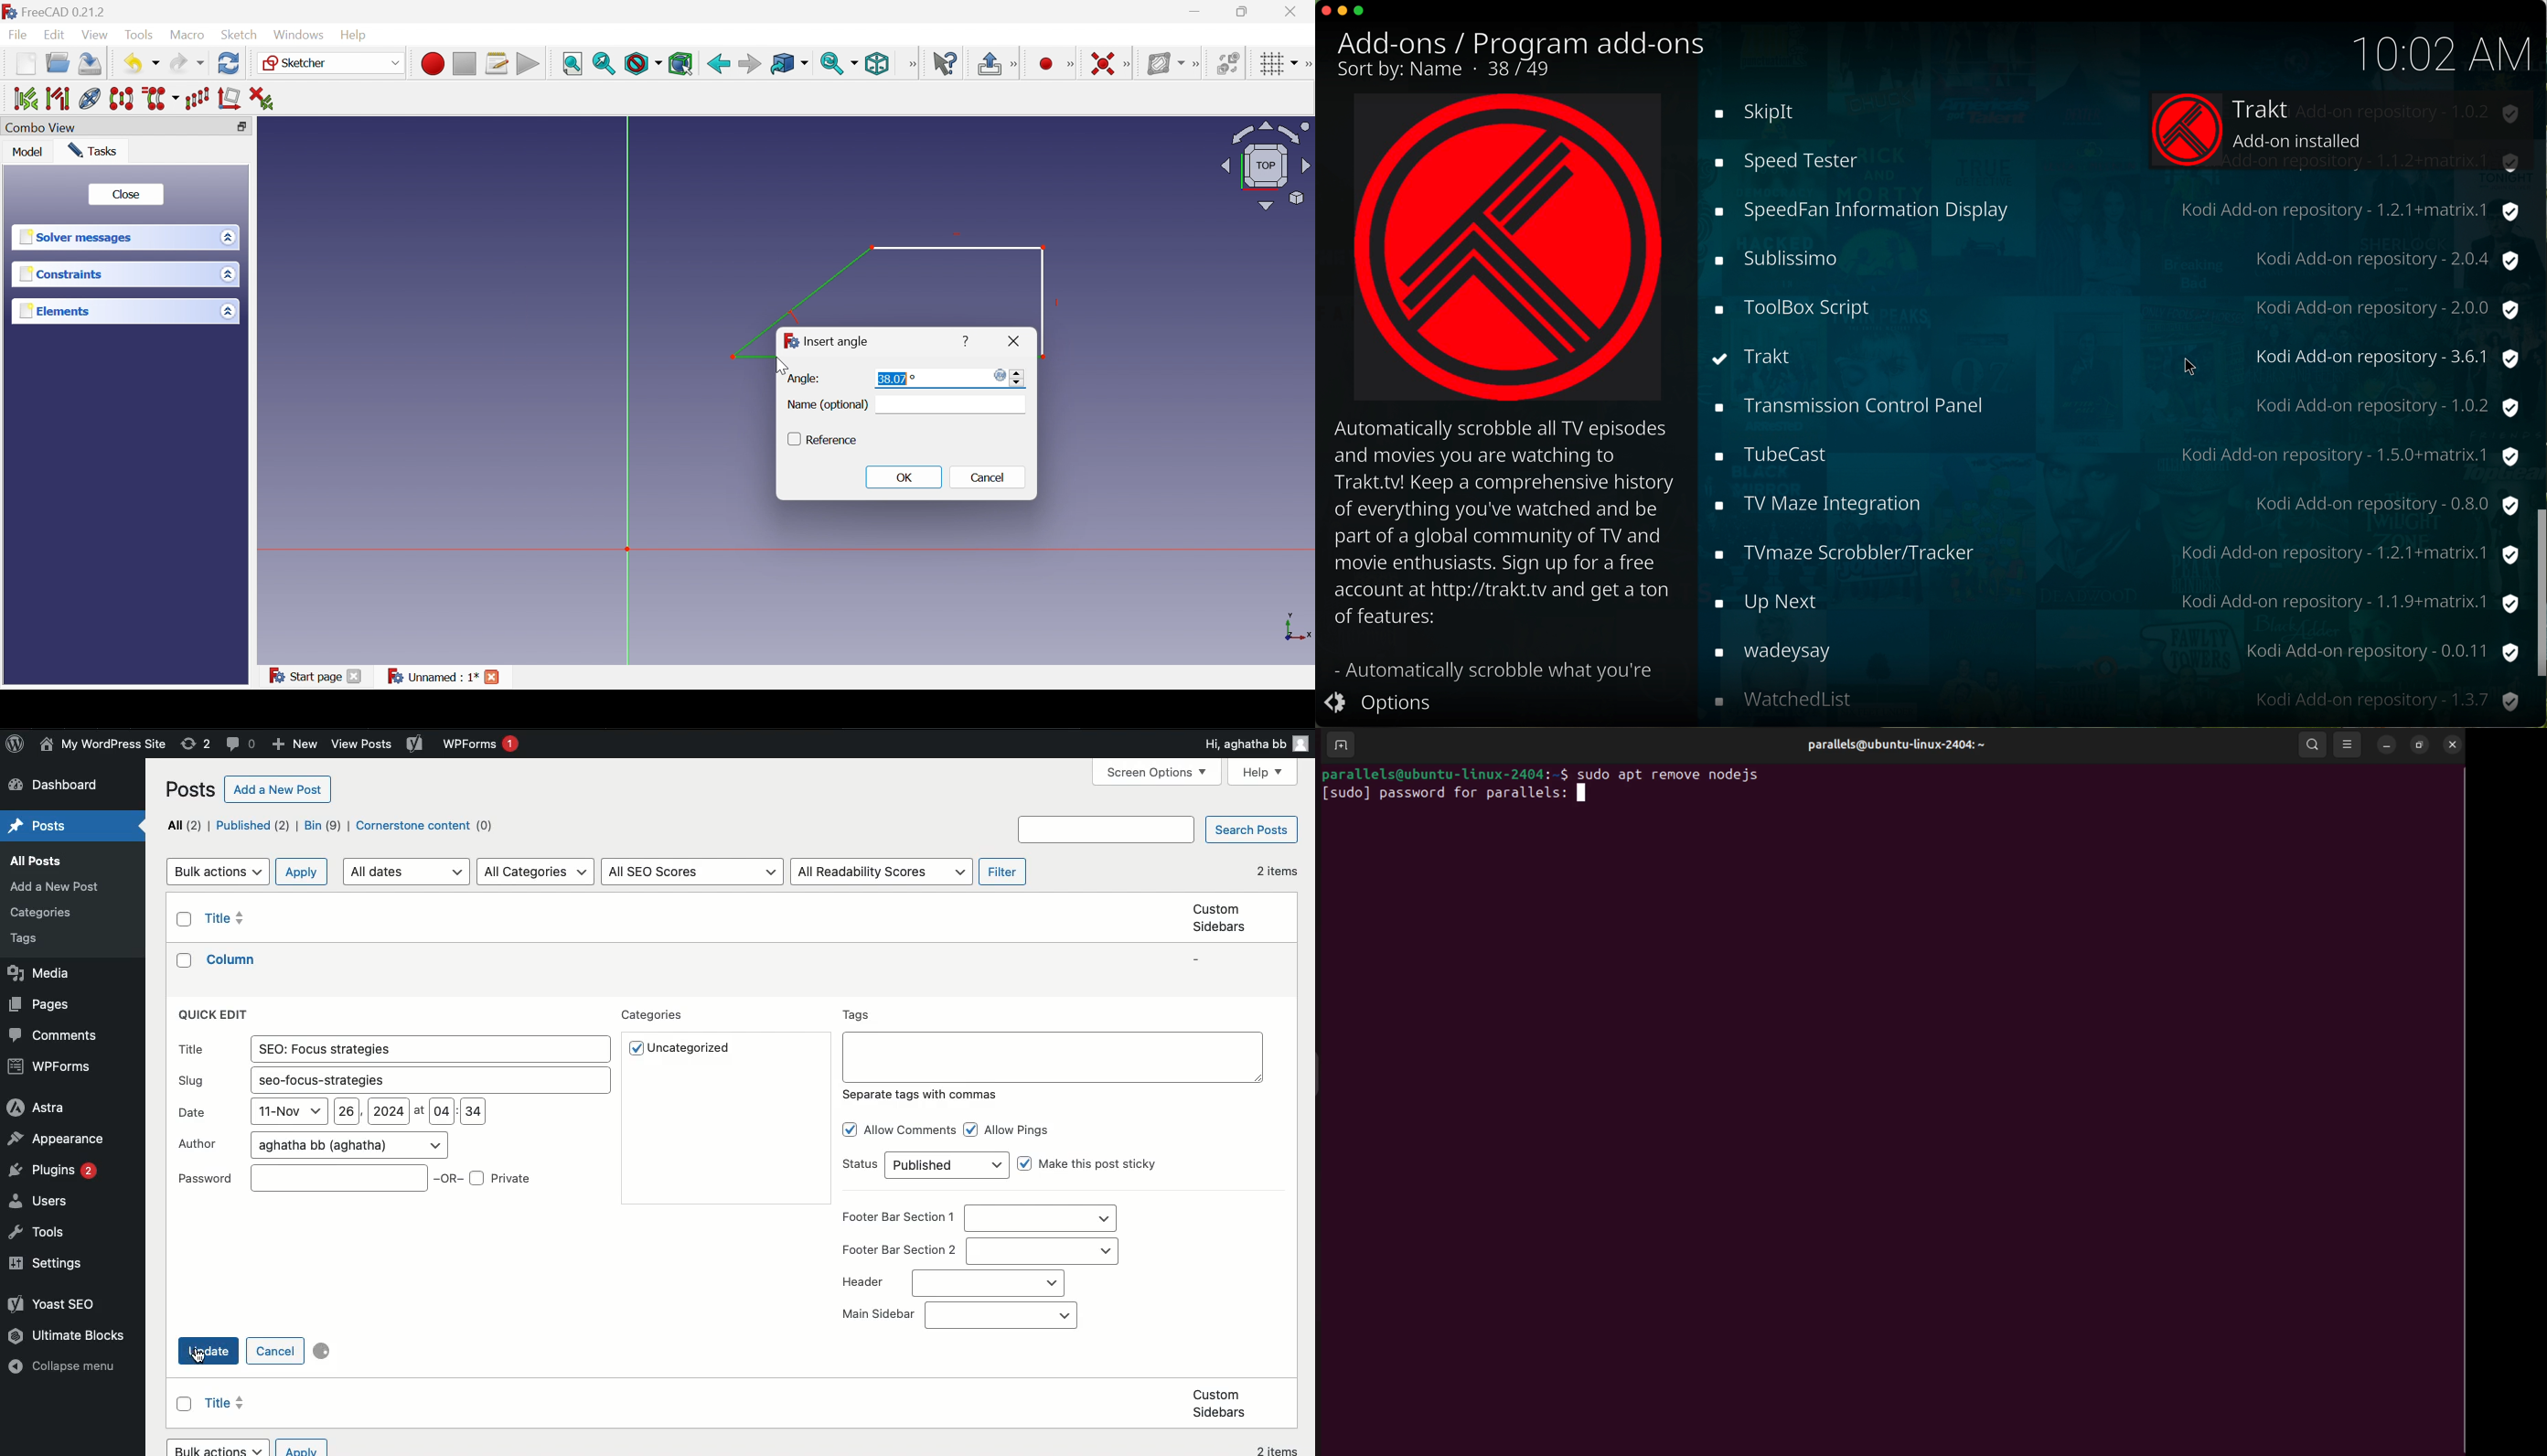 The image size is (2548, 1456). What do you see at coordinates (185, 1404) in the screenshot?
I see `Checkbox` at bounding box center [185, 1404].